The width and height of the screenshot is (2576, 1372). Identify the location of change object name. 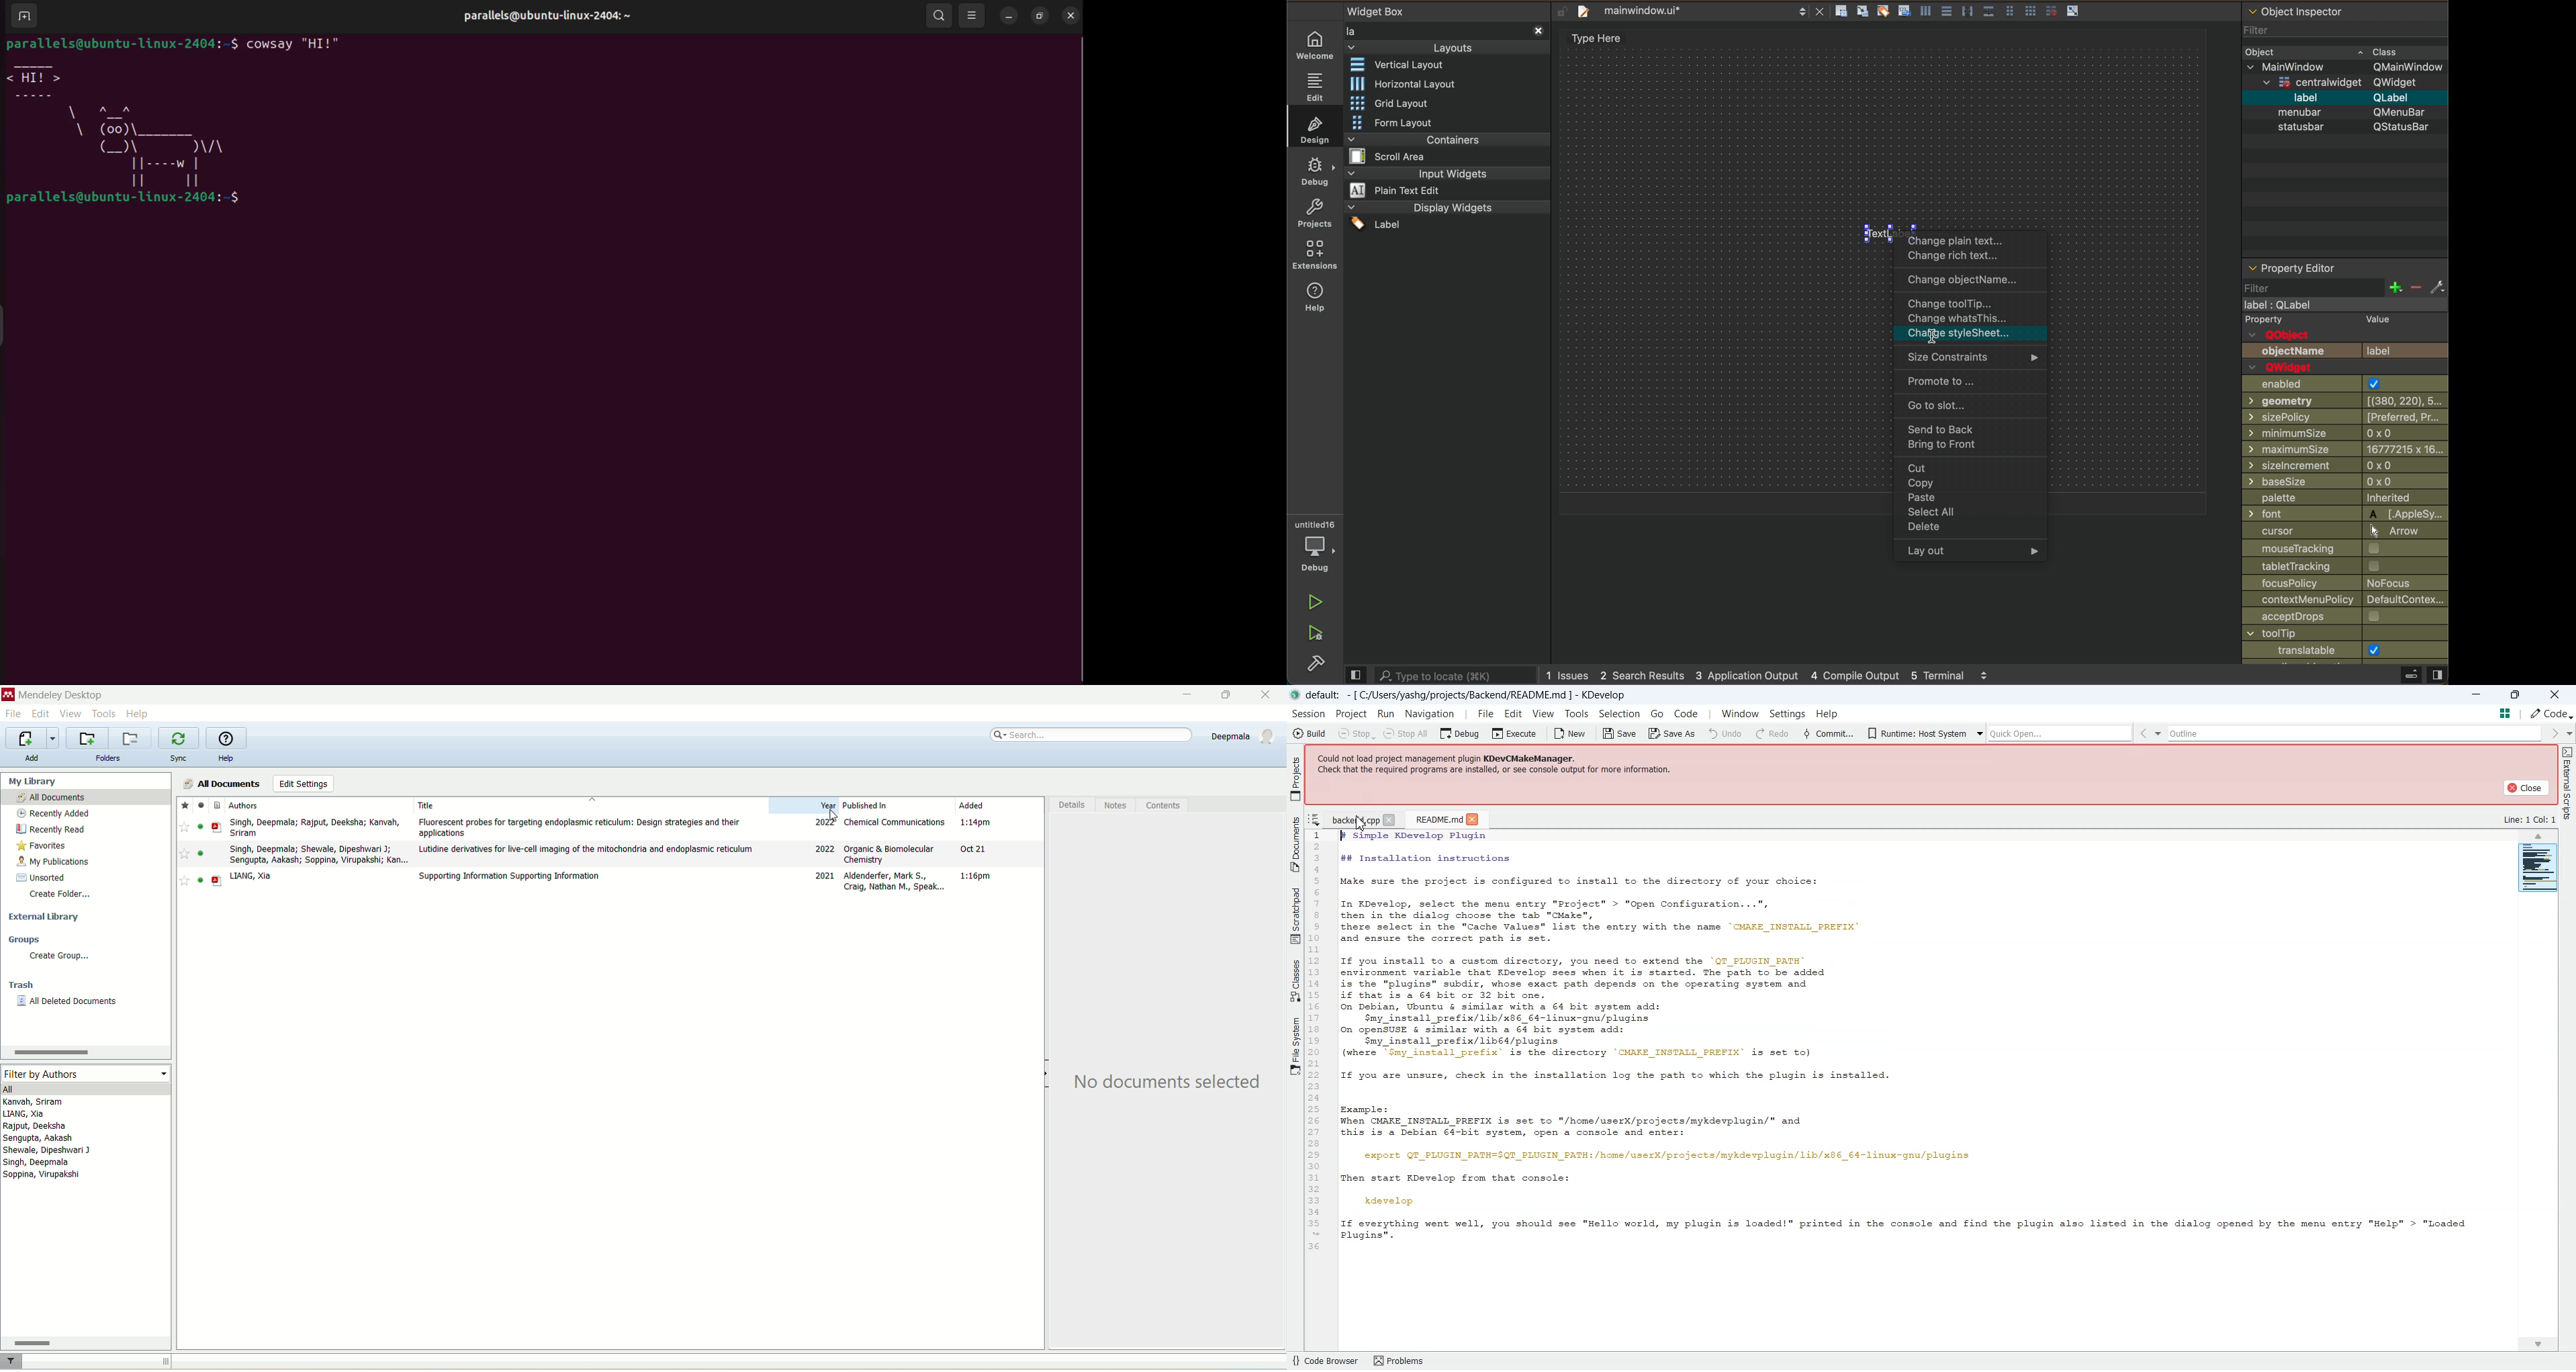
(1968, 281).